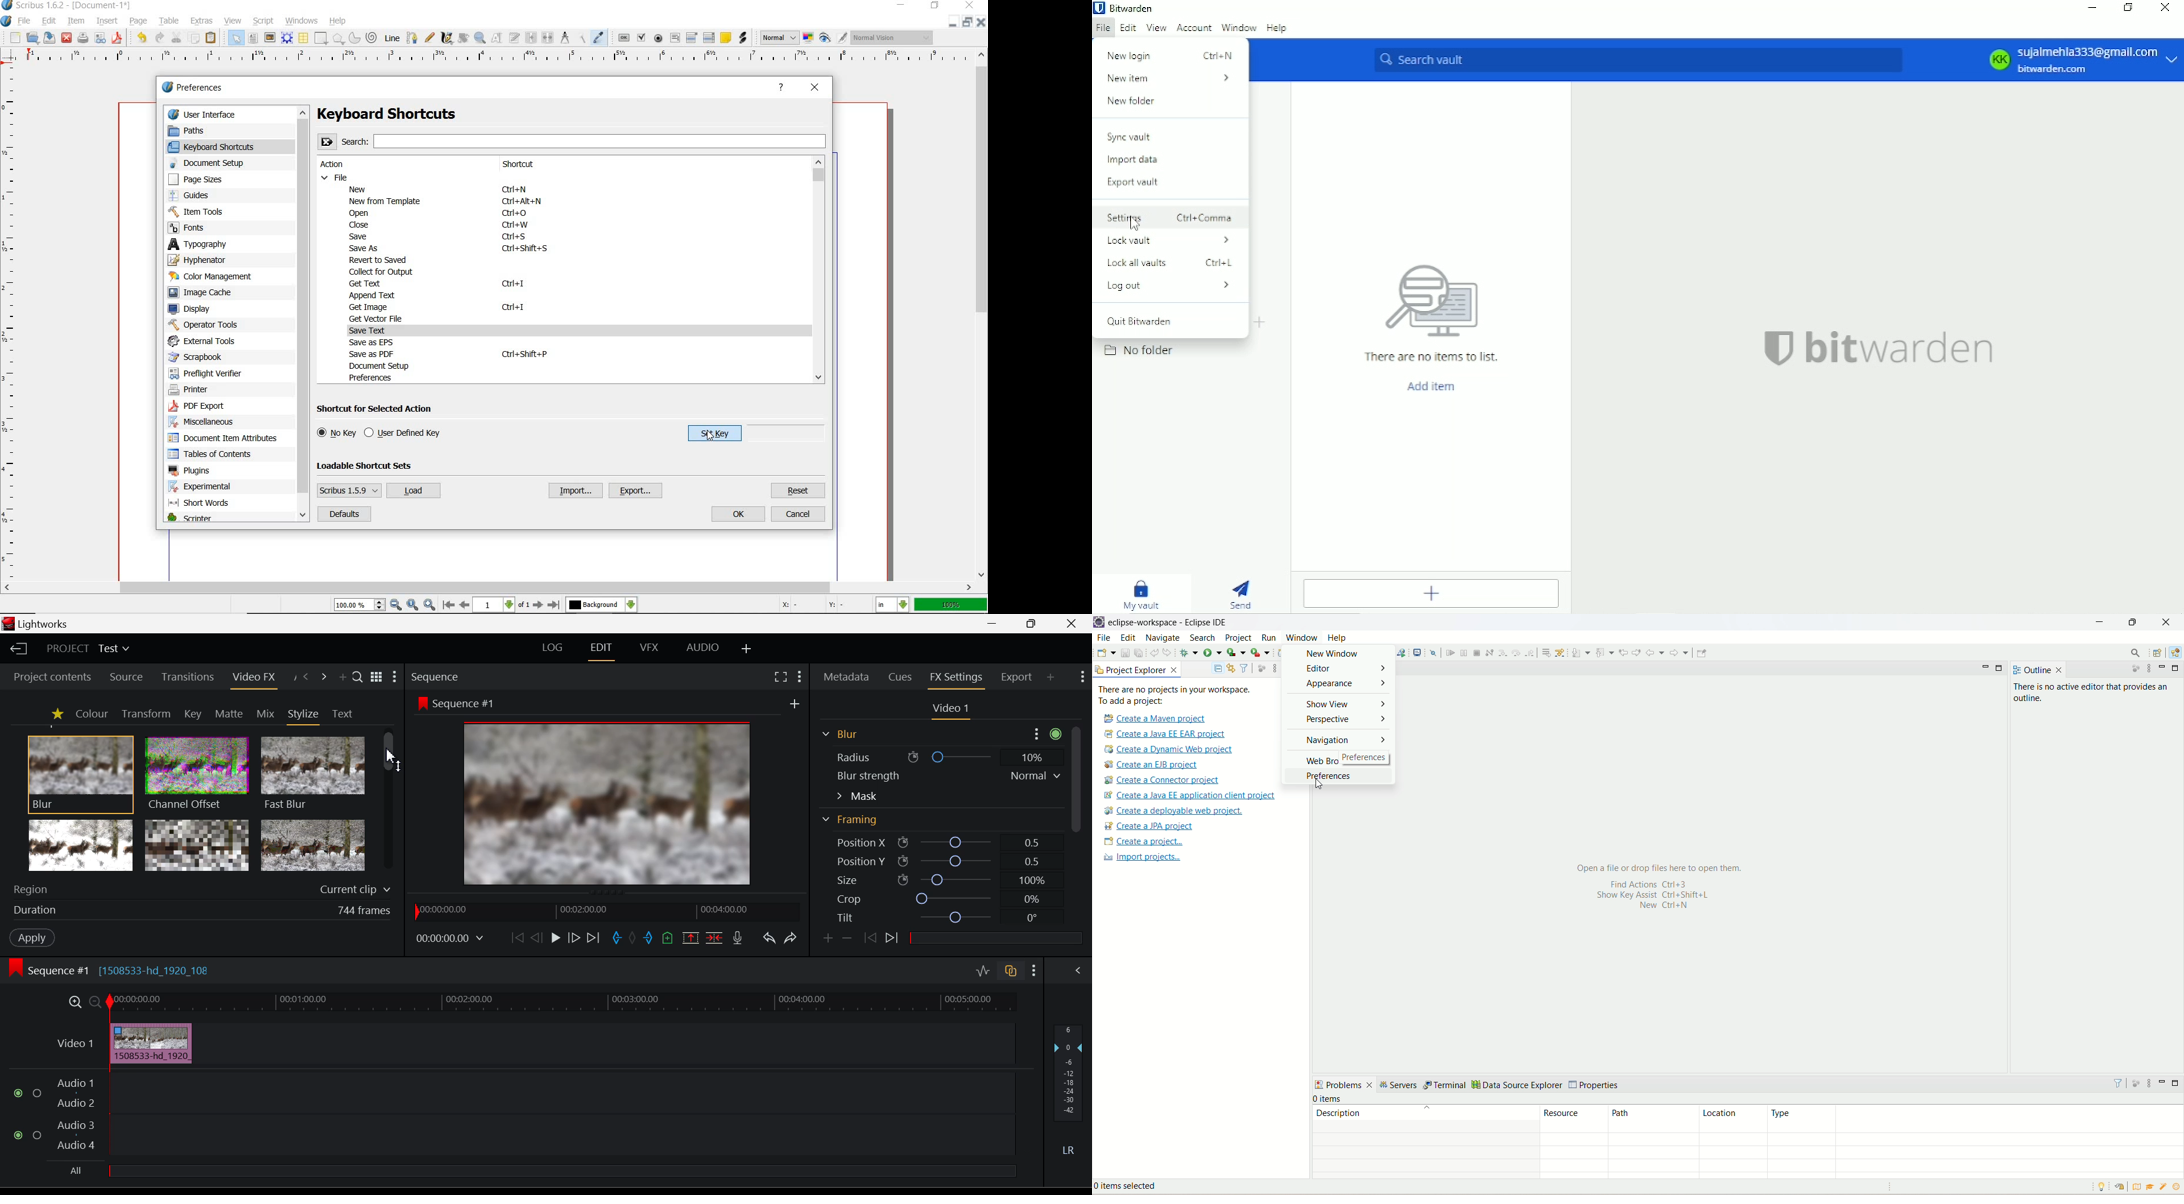 The width and height of the screenshot is (2184, 1204). Describe the element at coordinates (336, 433) in the screenshot. I see `no key` at that location.